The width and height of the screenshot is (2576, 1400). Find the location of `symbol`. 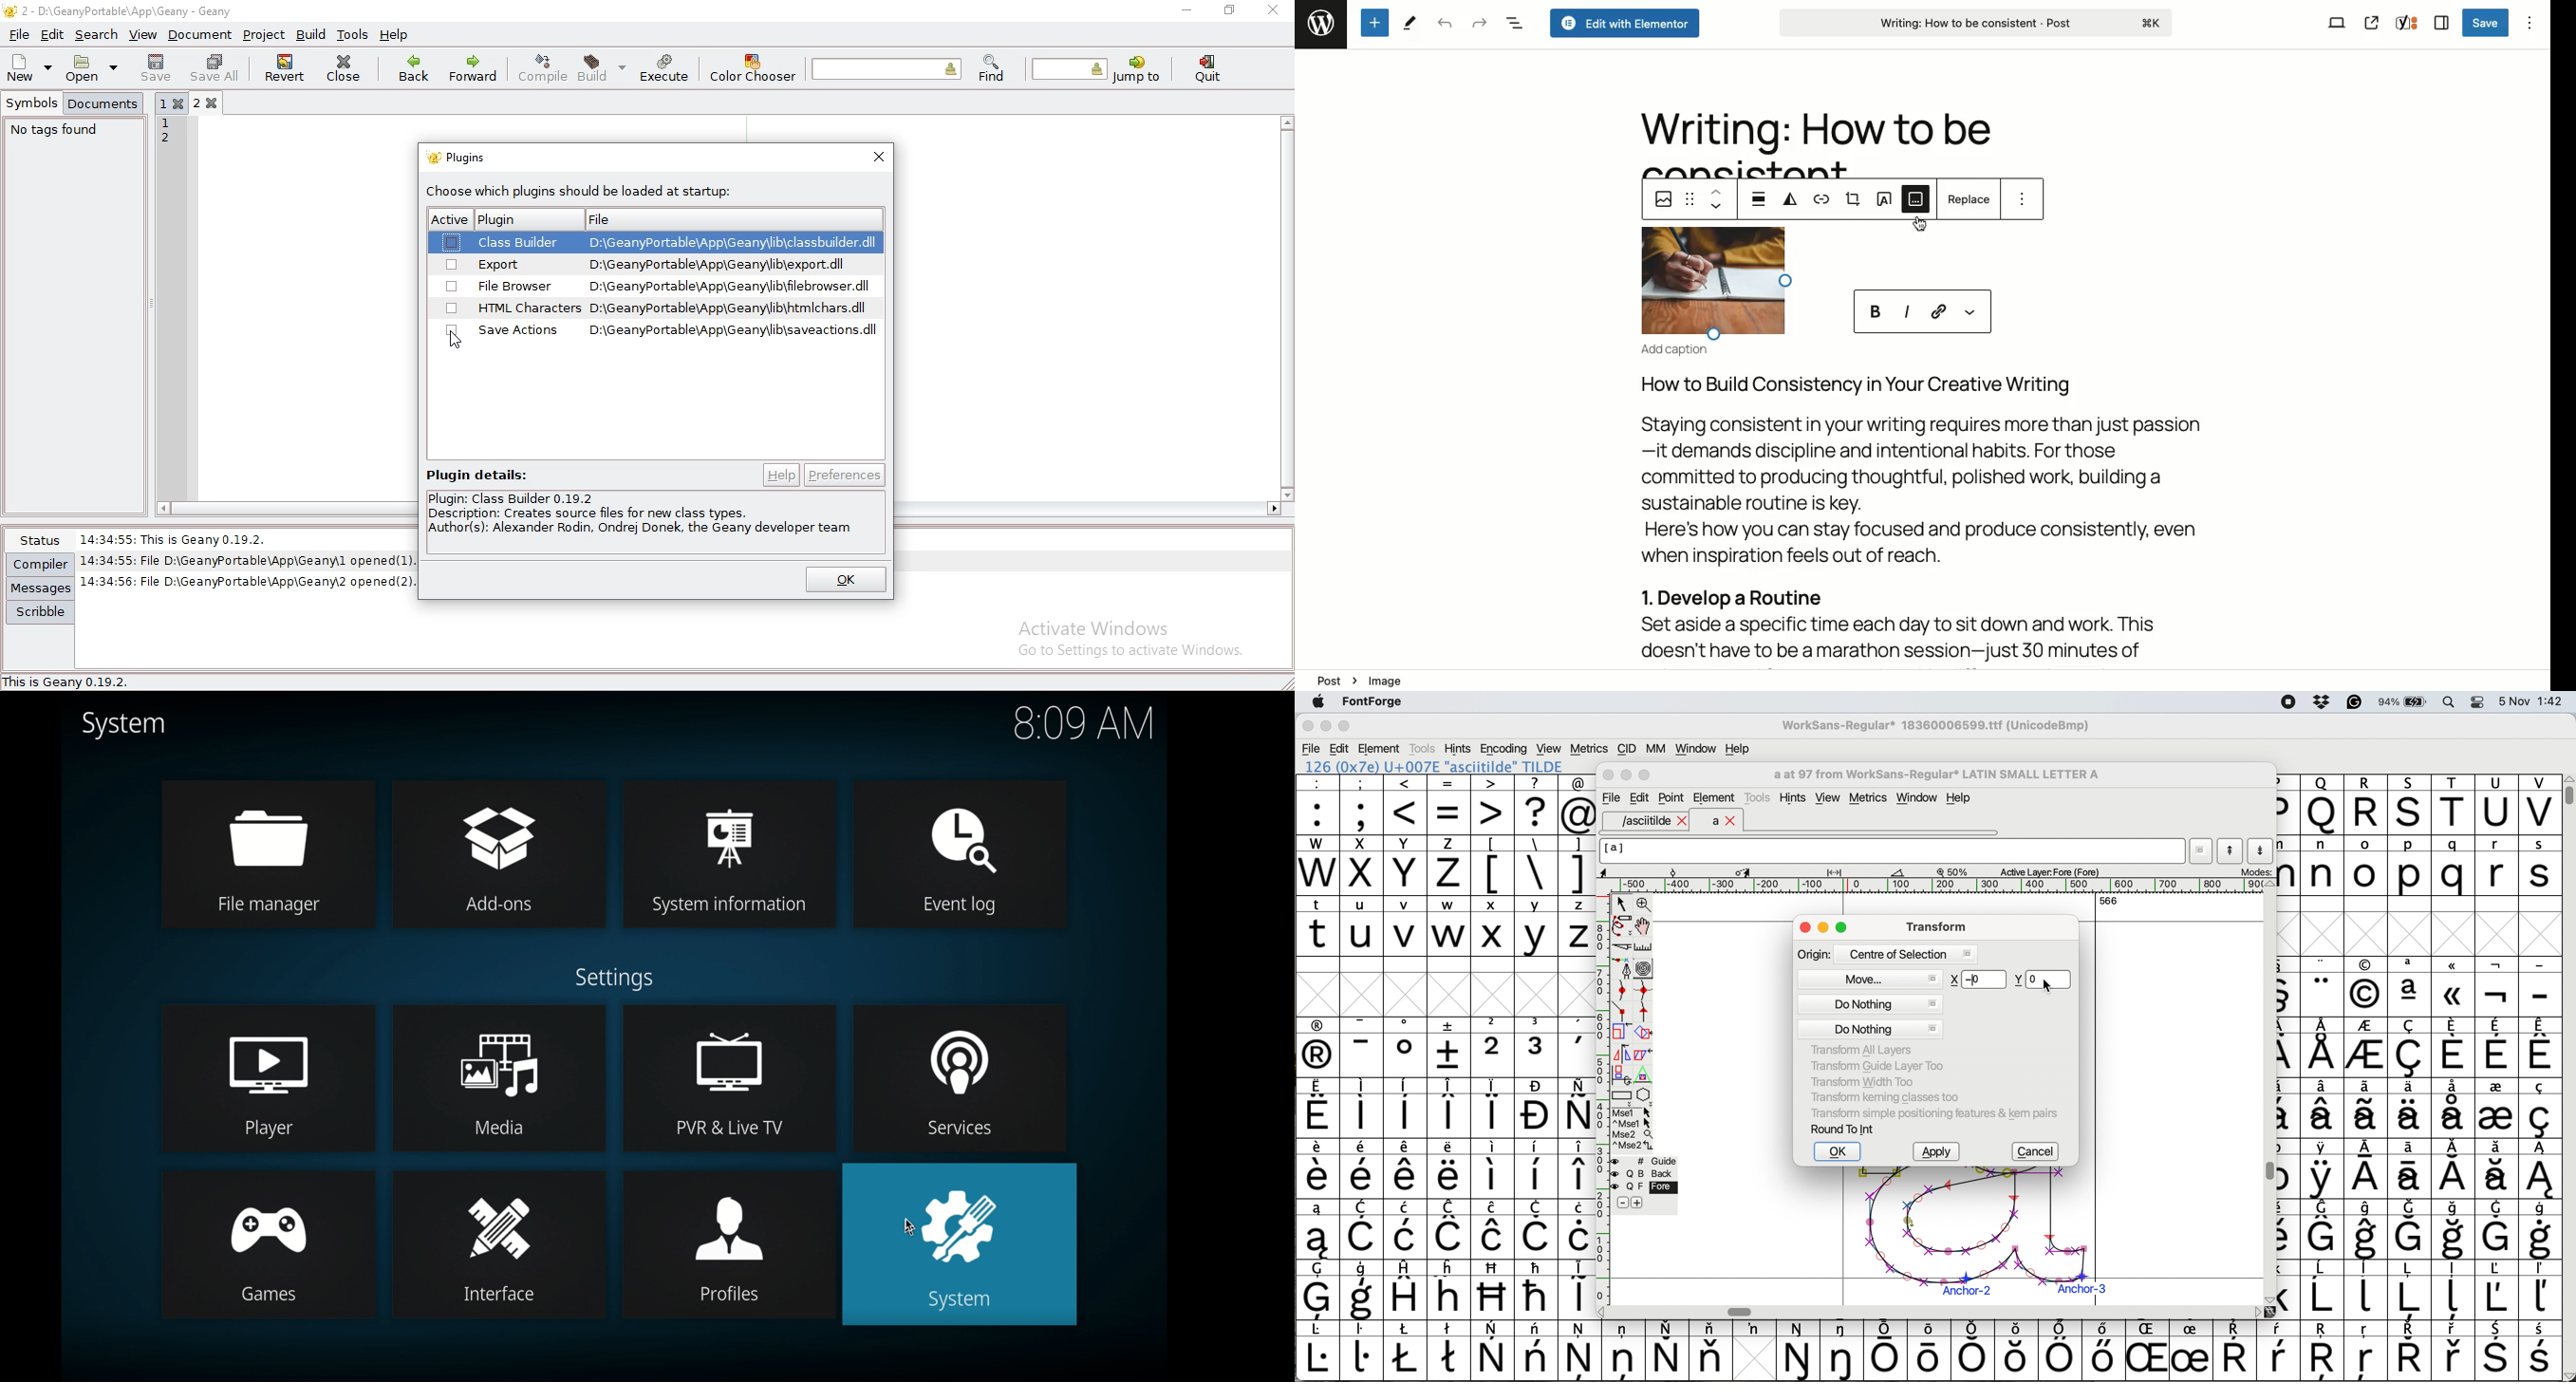

symbol is located at coordinates (1576, 1107).